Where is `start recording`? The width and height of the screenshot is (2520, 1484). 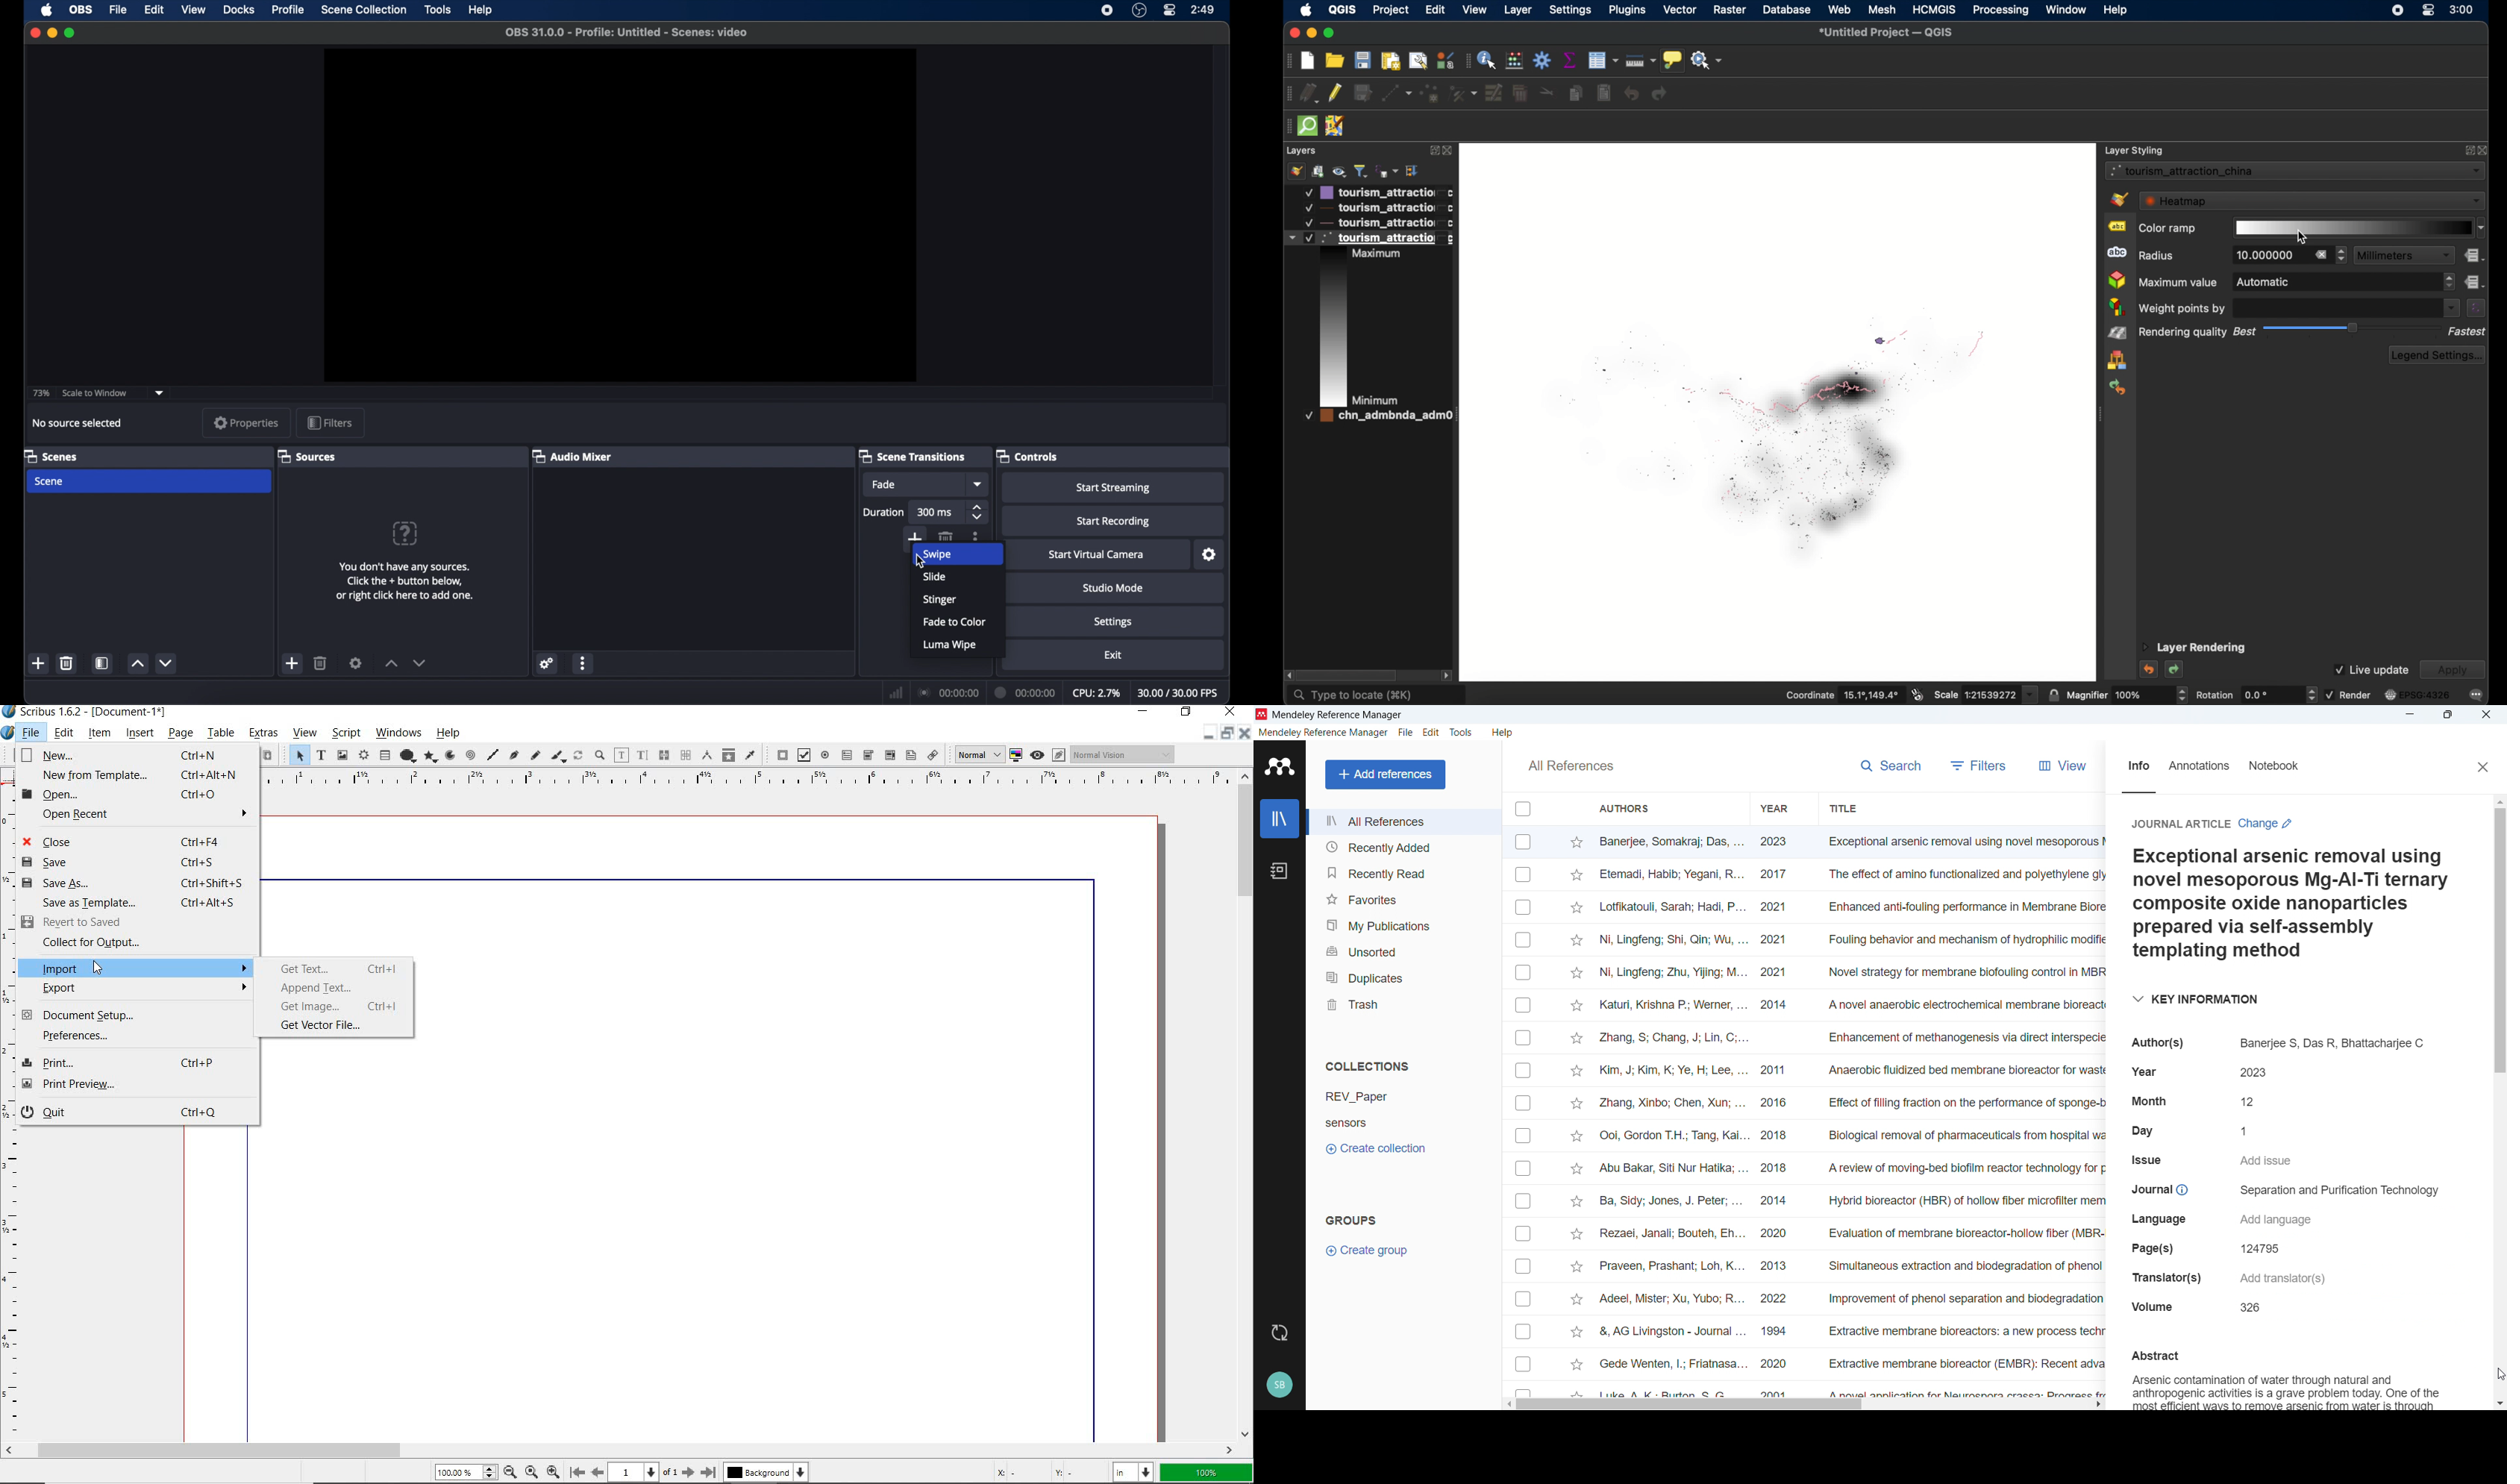
start recording is located at coordinates (1113, 522).